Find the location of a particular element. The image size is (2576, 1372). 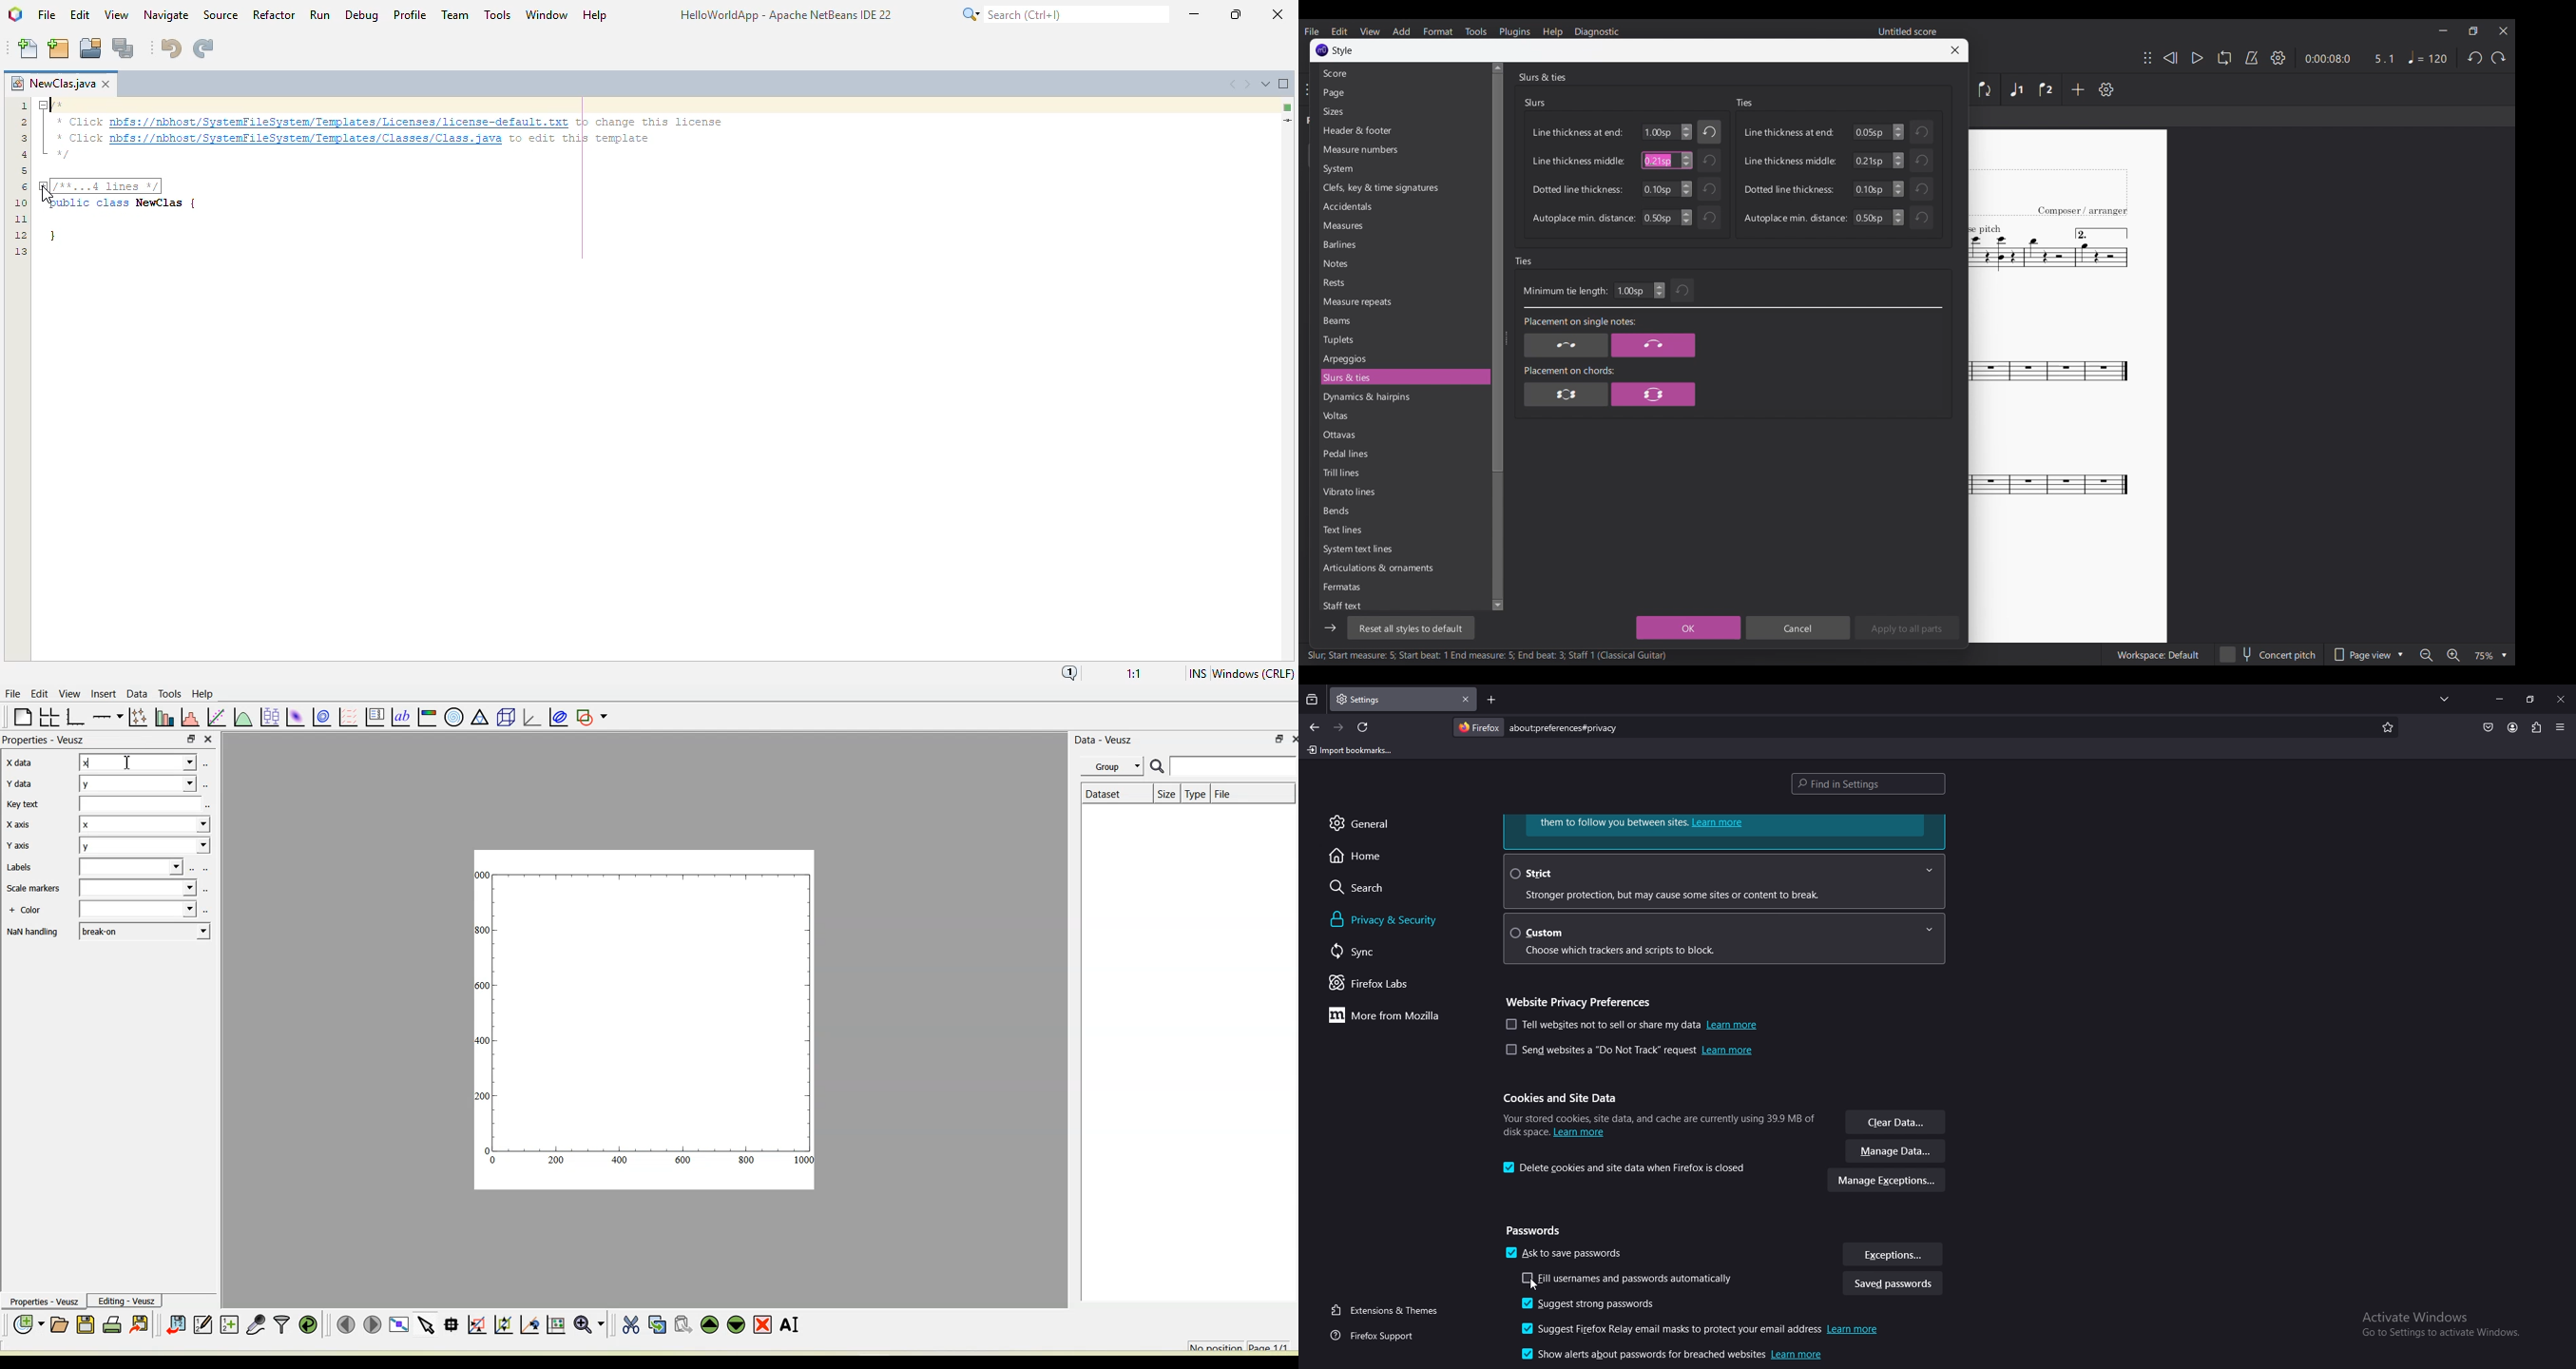

autofill is located at coordinates (1631, 1278).